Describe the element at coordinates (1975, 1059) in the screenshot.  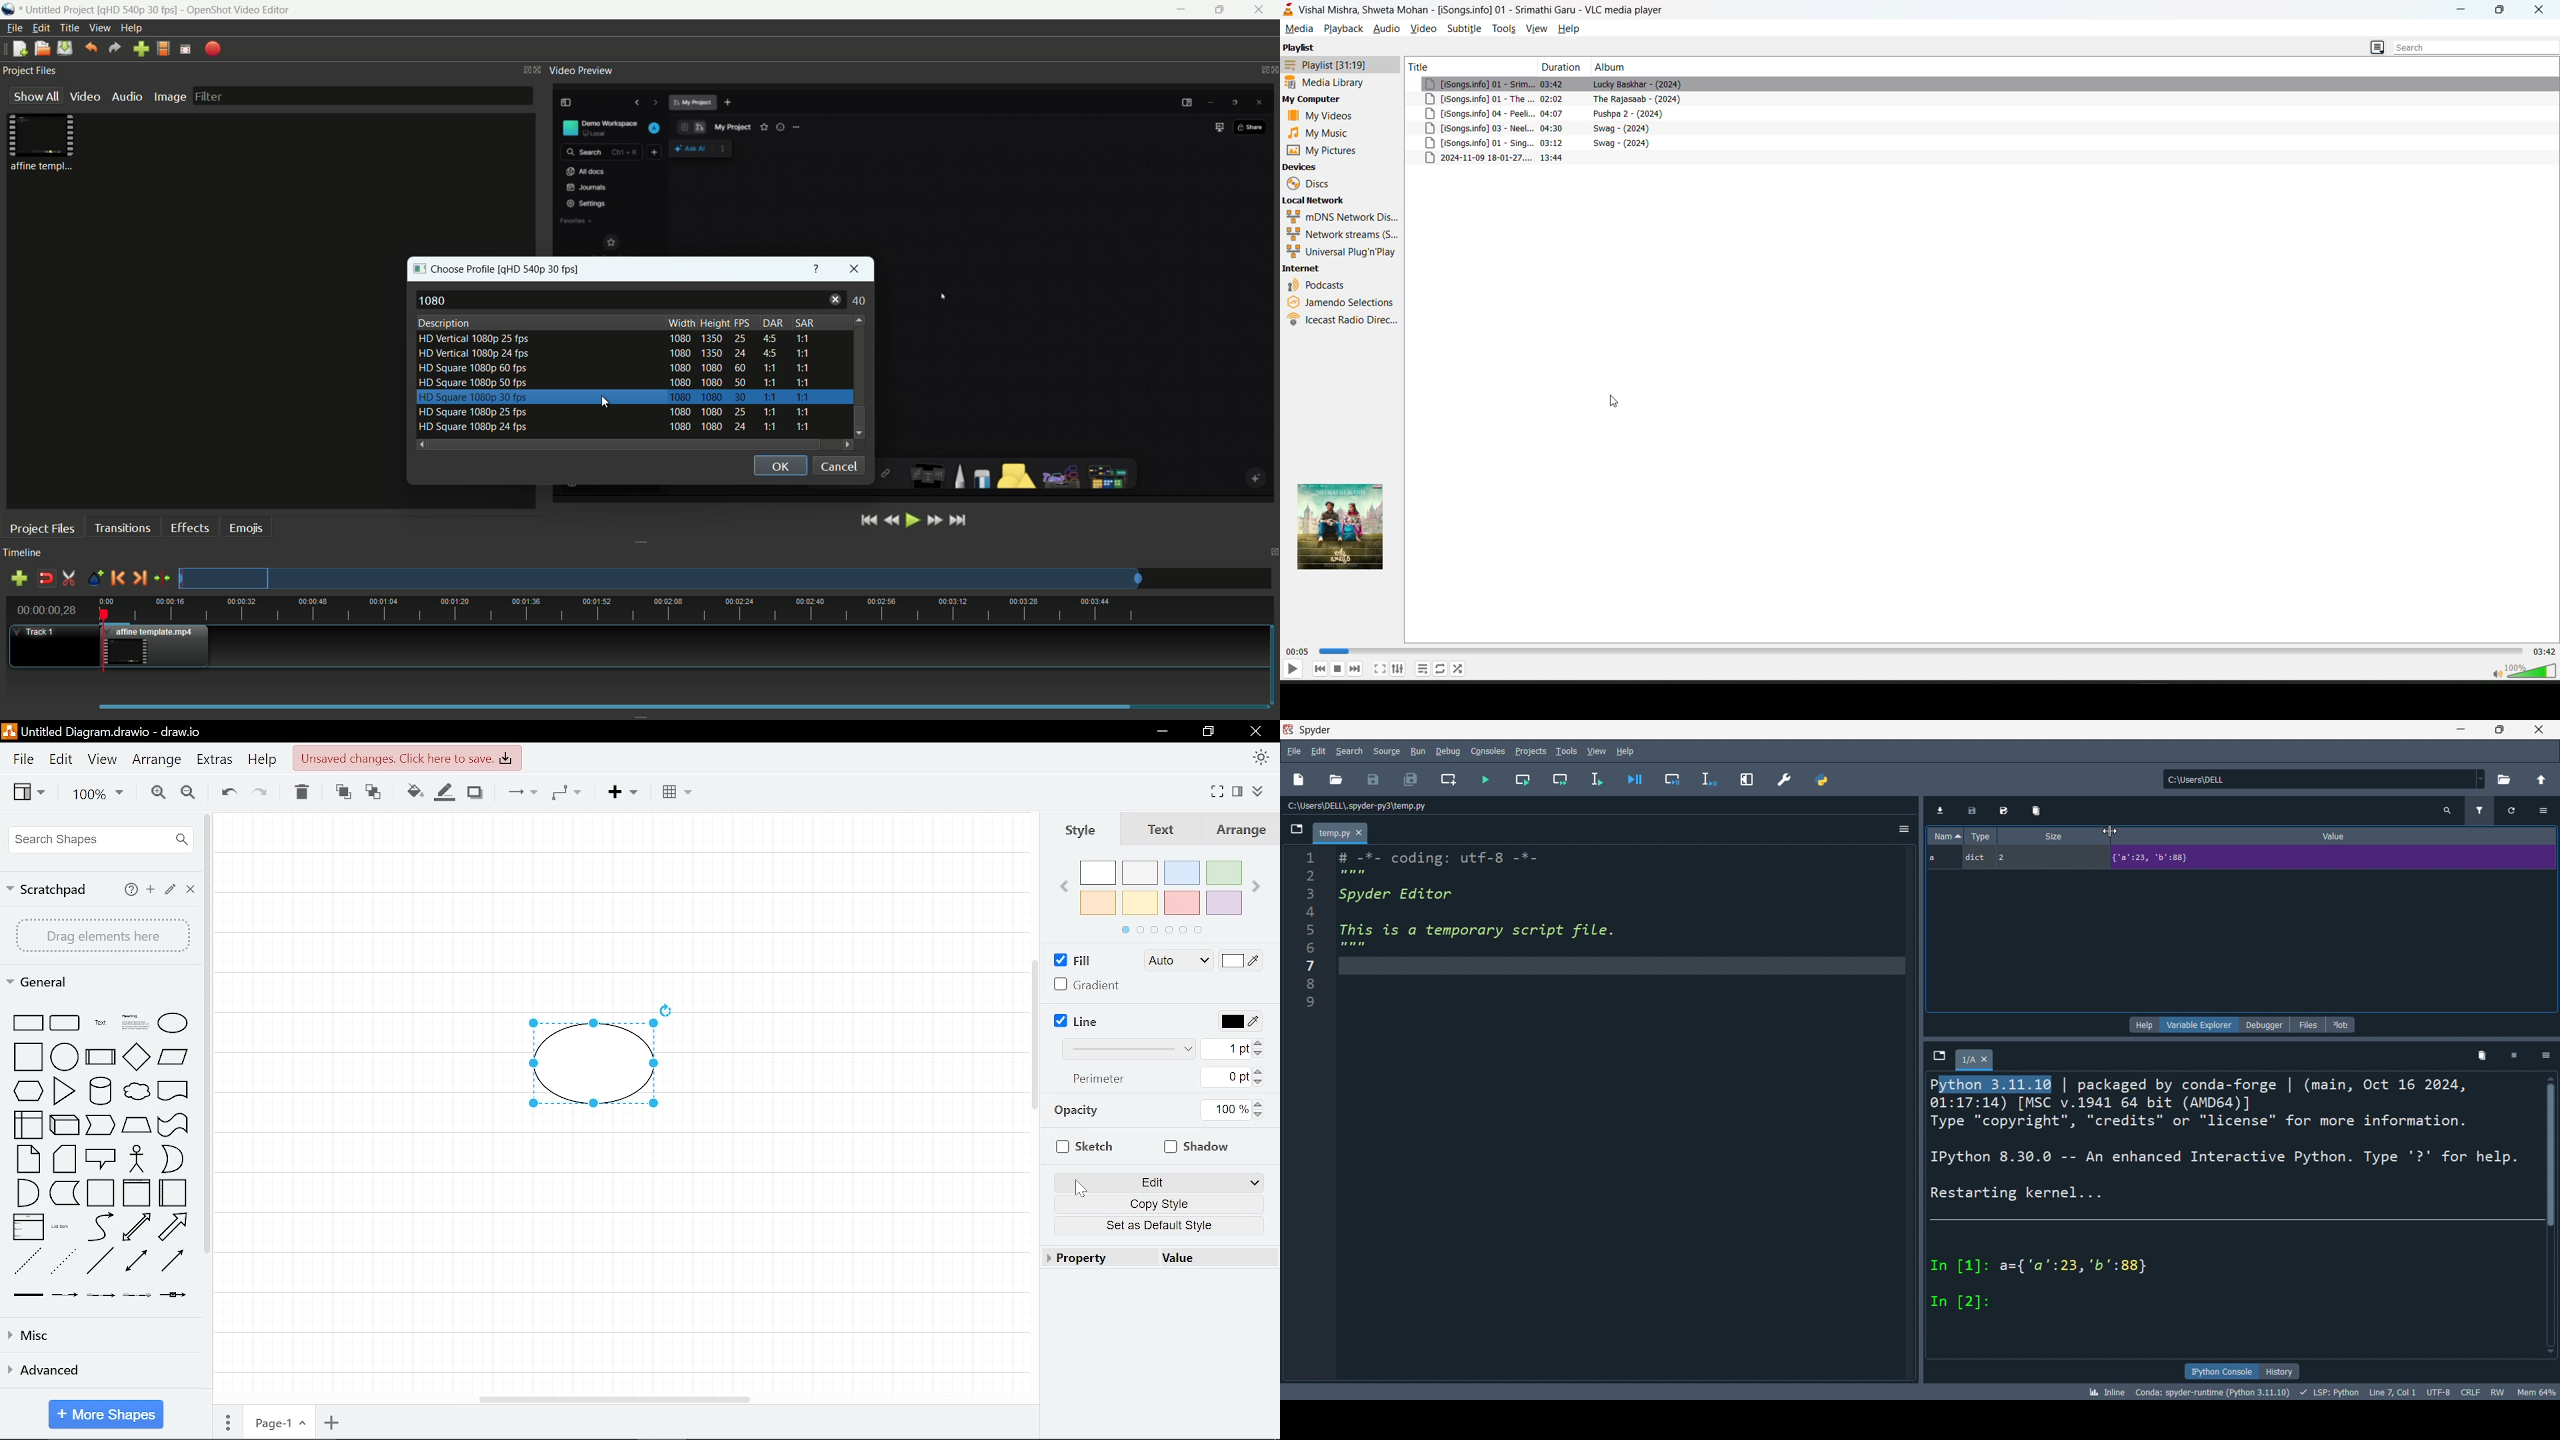
I see `tab` at that location.